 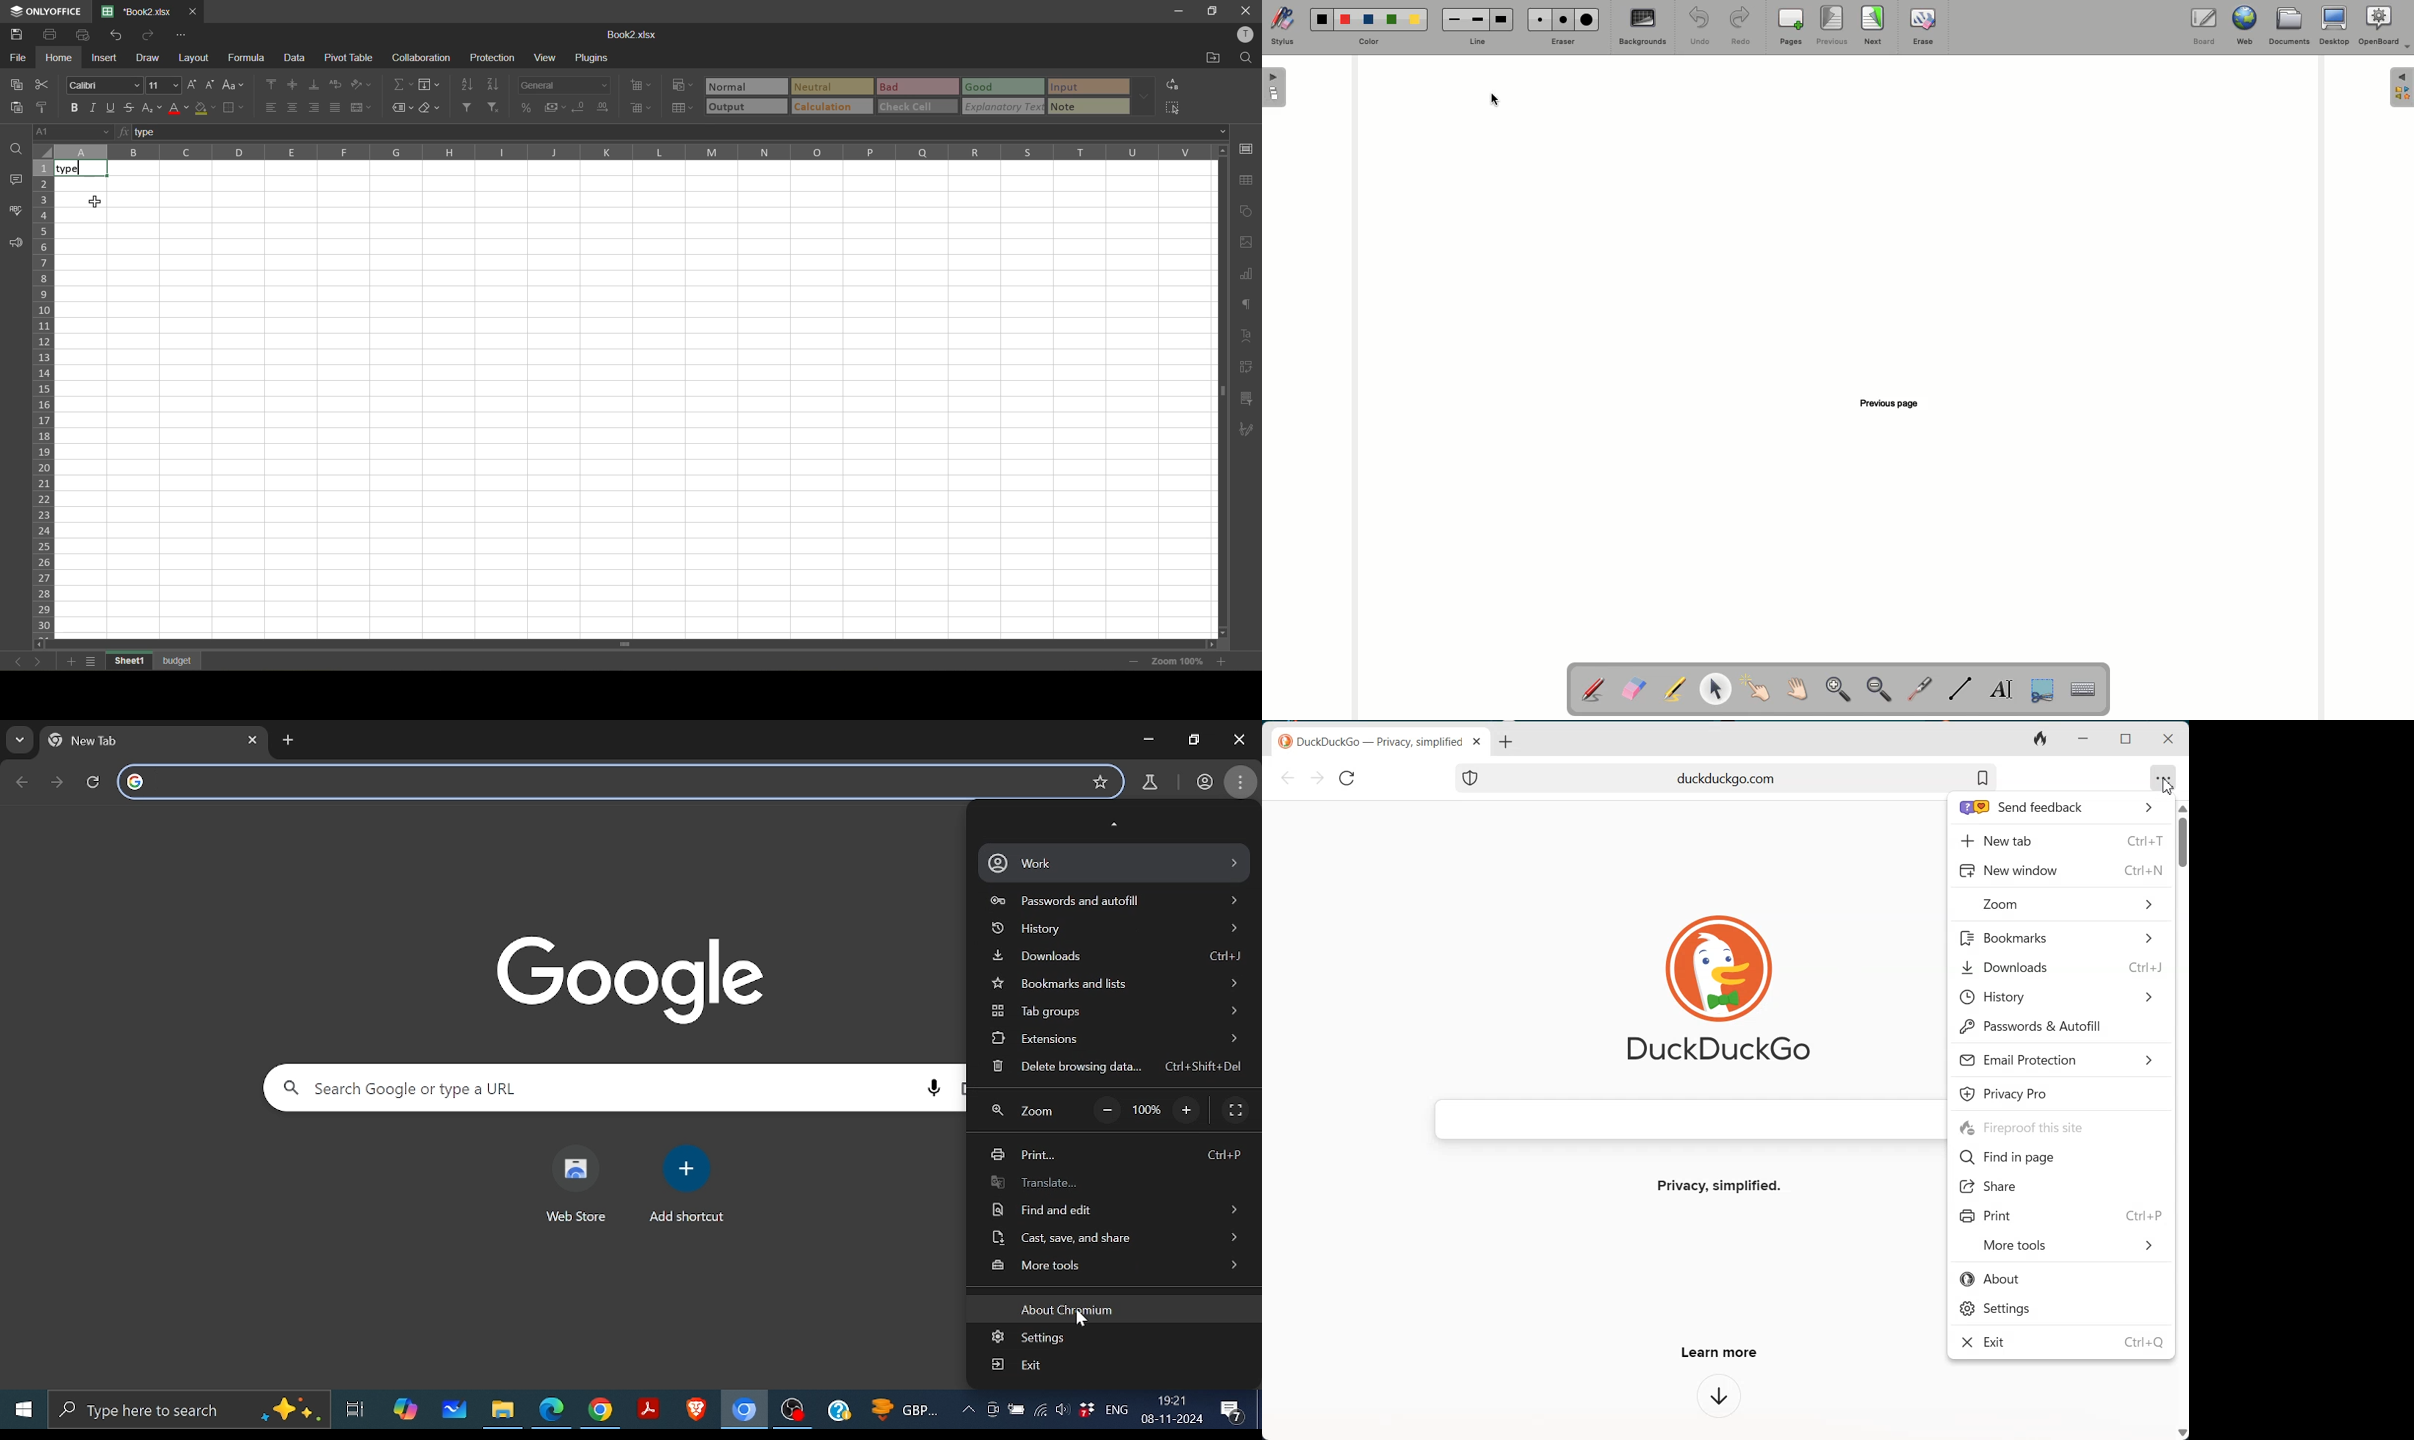 I want to click on borders, so click(x=233, y=108).